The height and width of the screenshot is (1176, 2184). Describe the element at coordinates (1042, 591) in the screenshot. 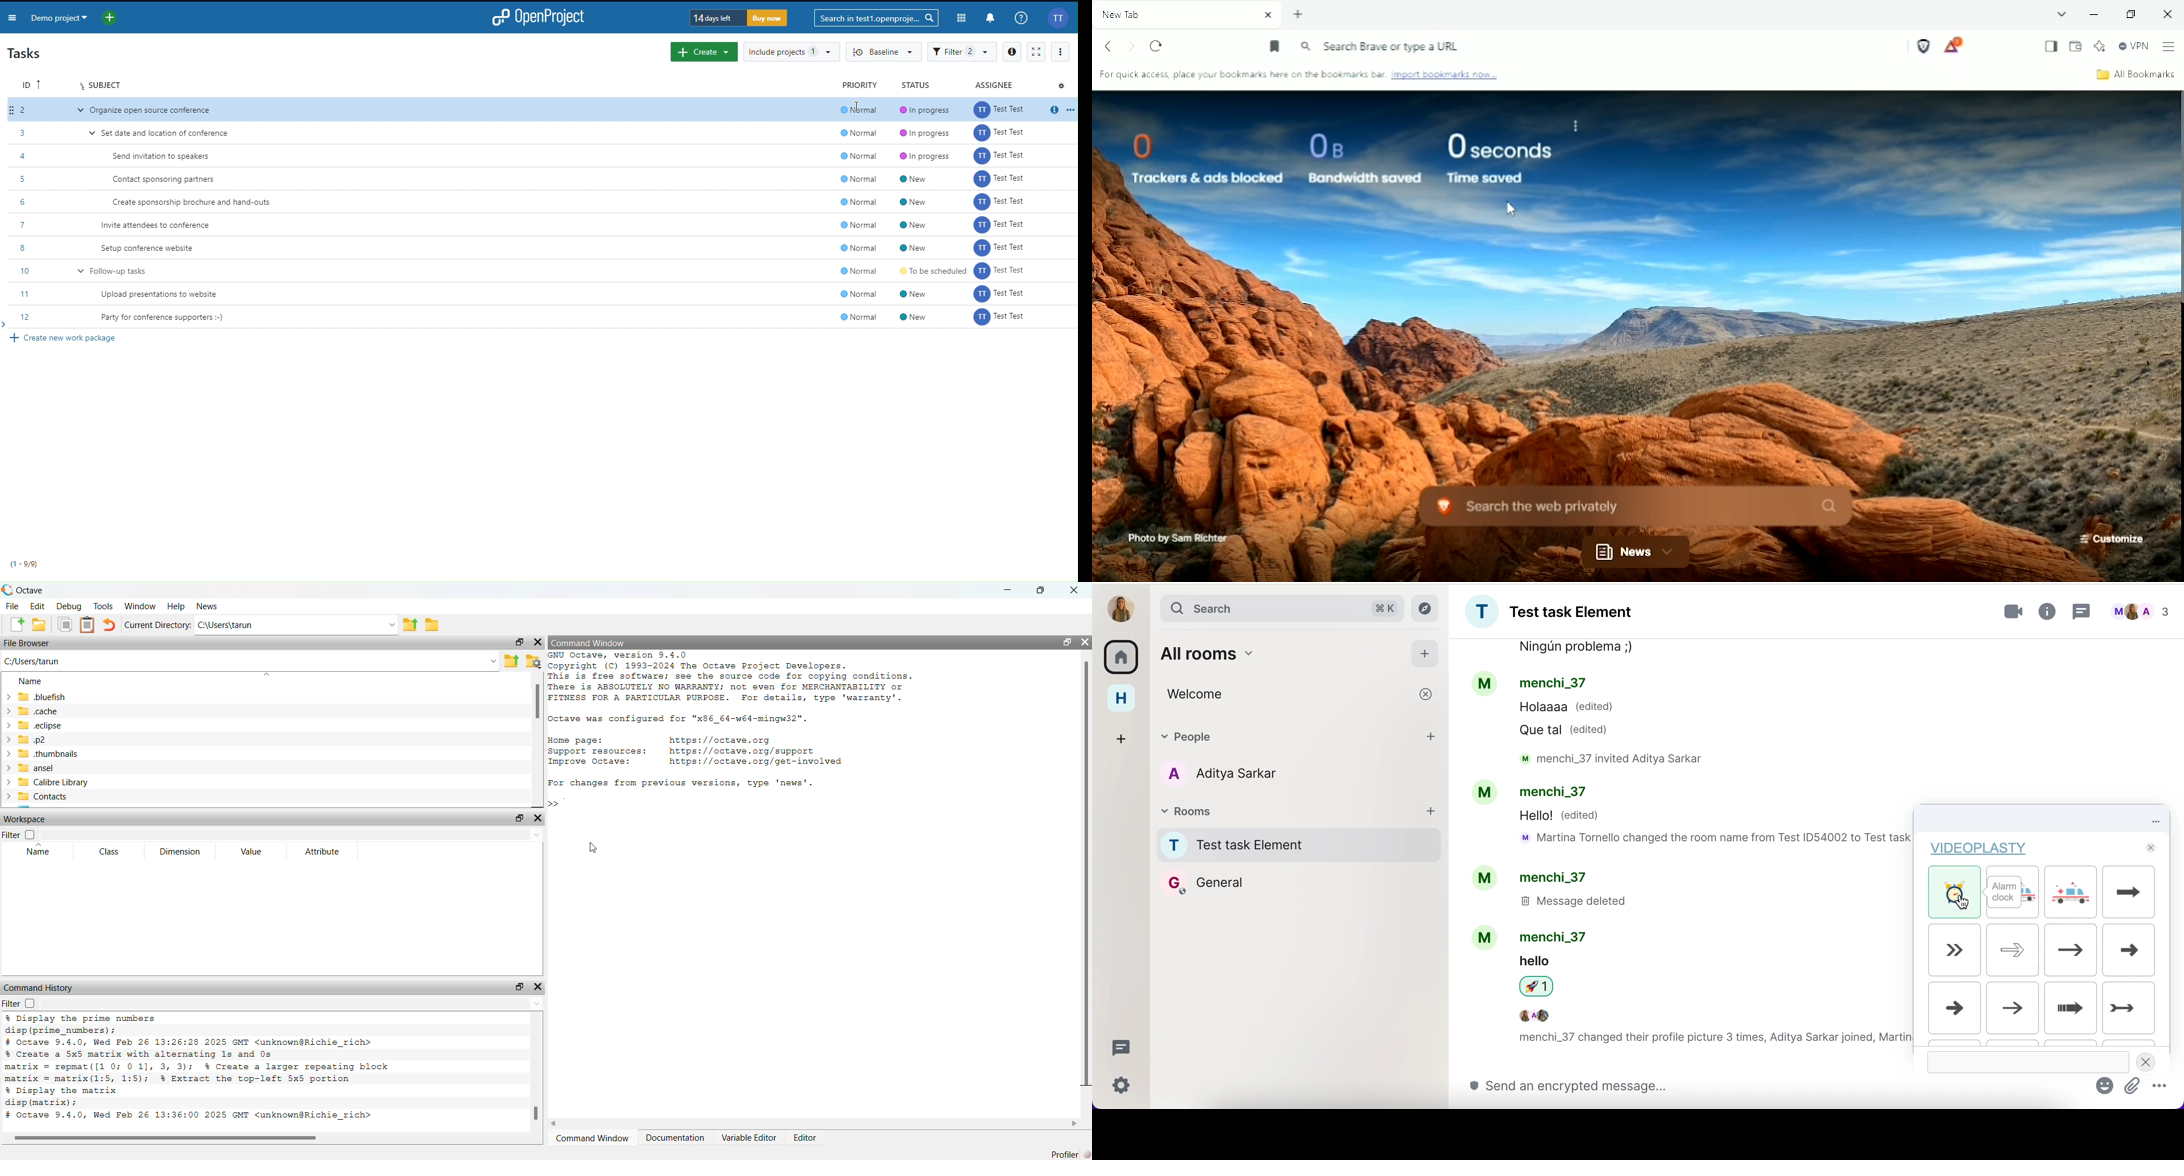

I see `maximize` at that location.